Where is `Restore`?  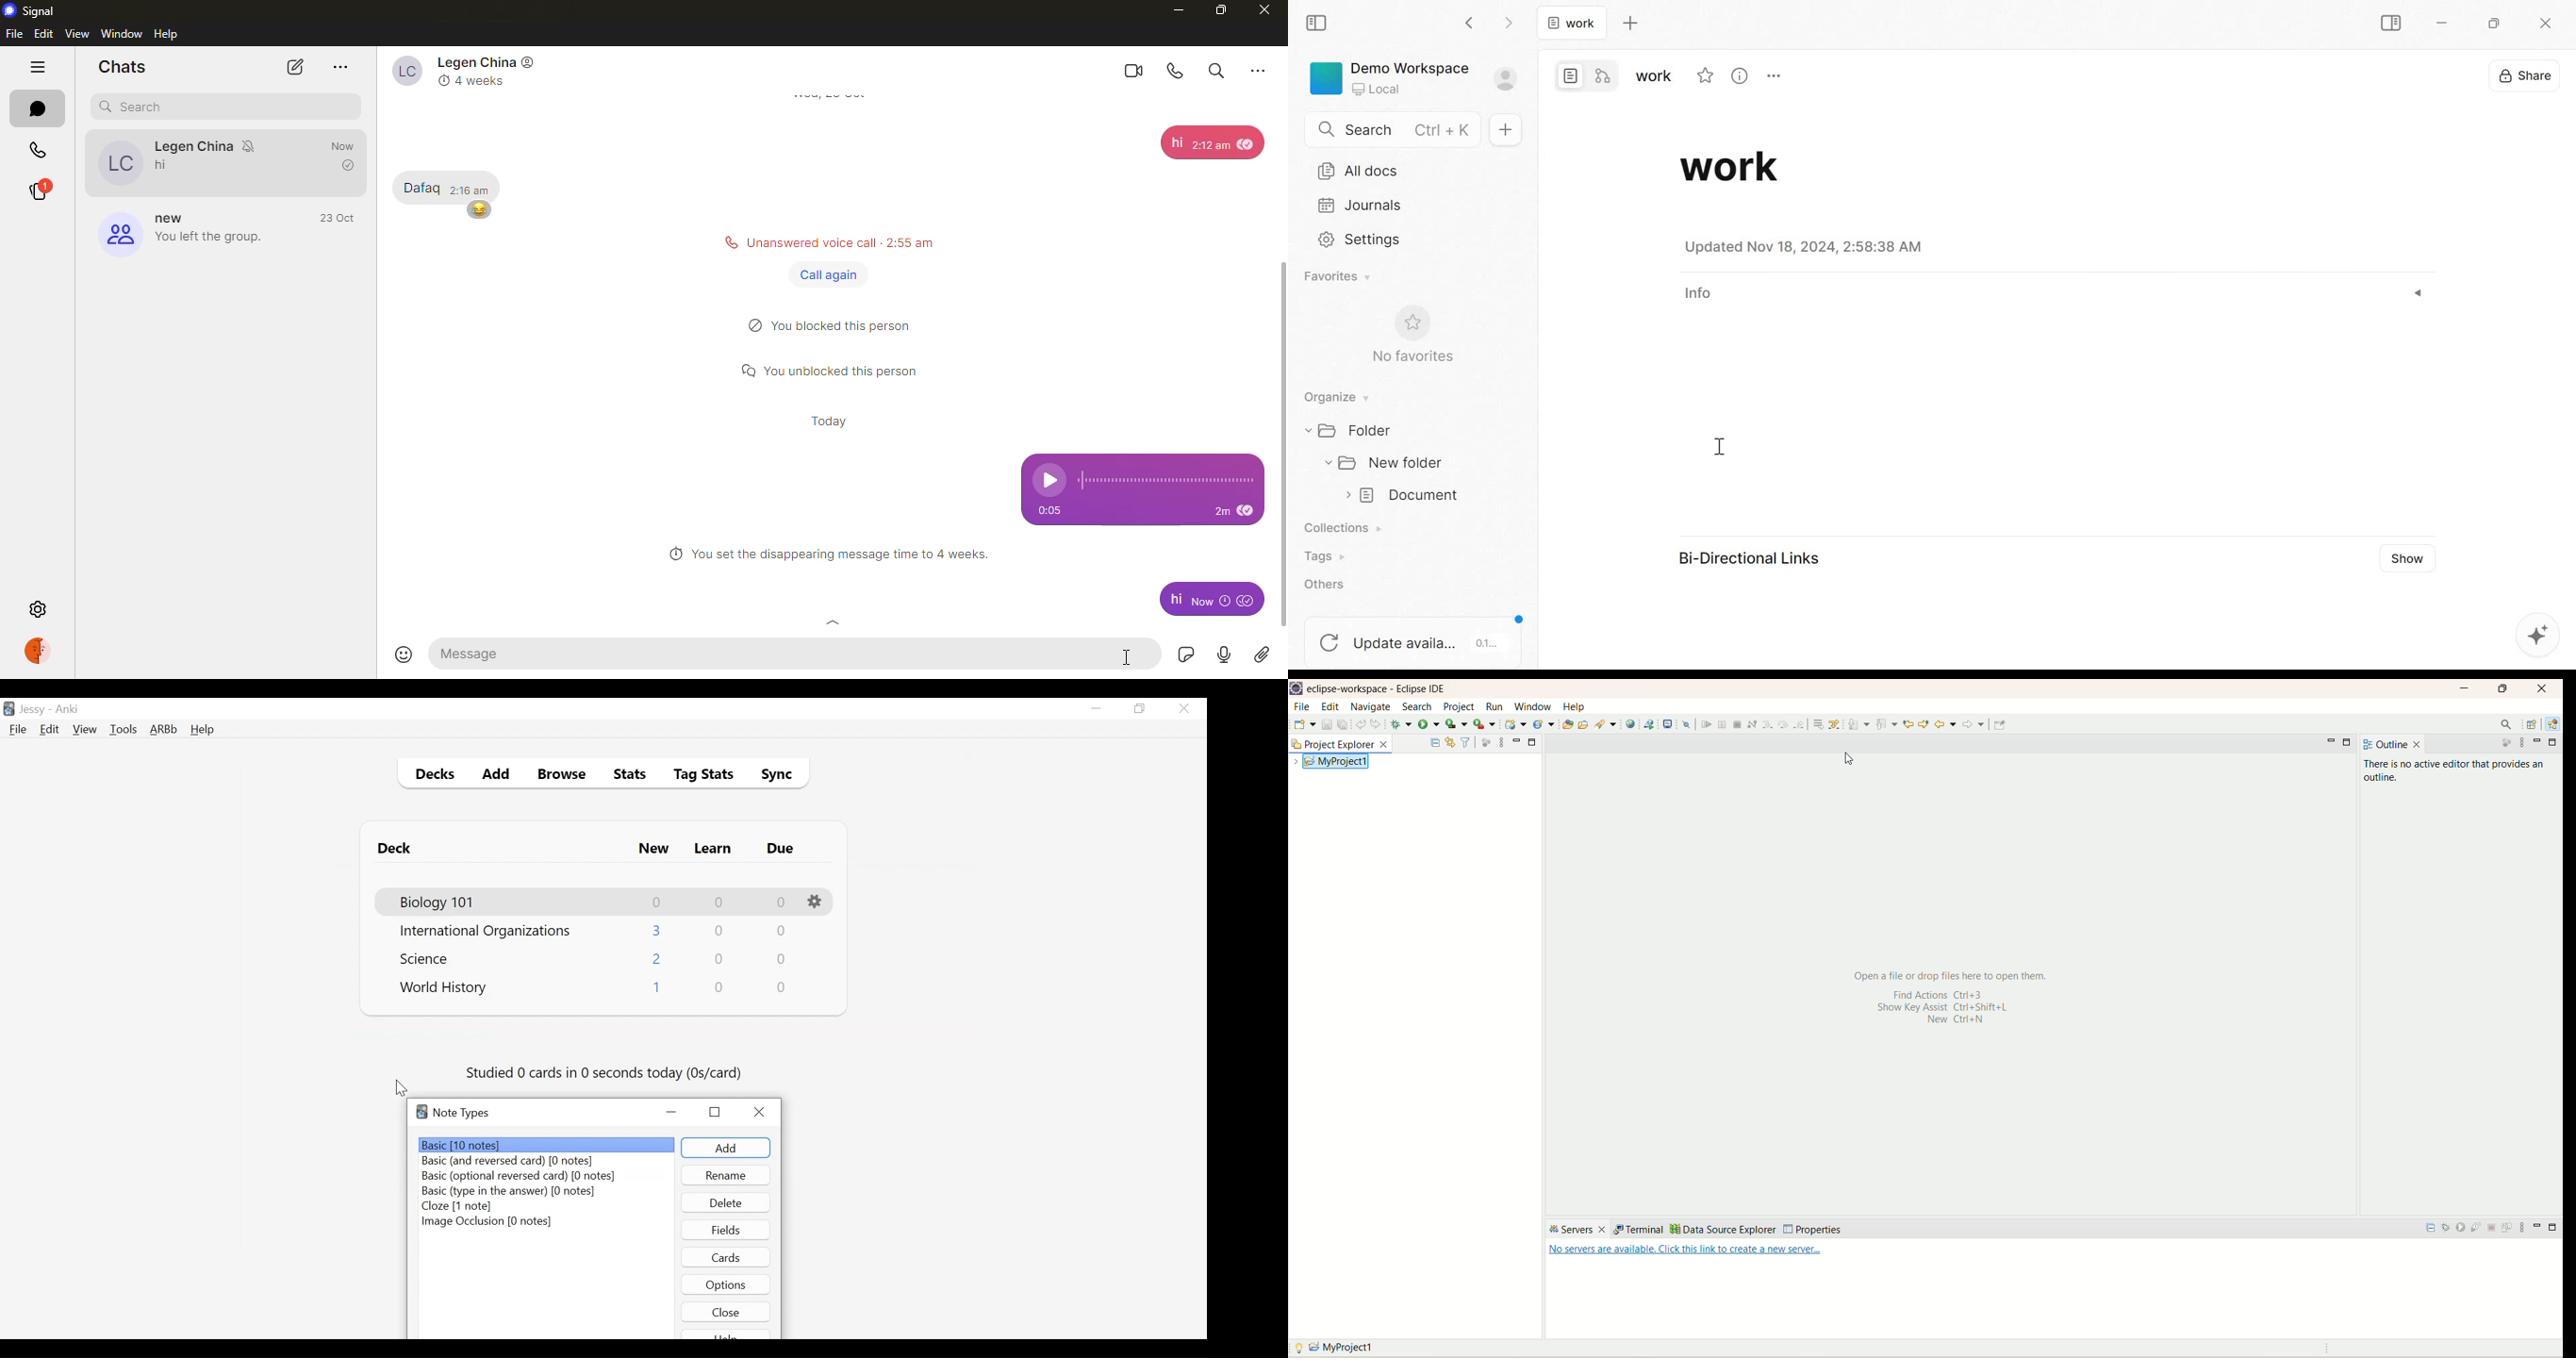 Restore is located at coordinates (1140, 709).